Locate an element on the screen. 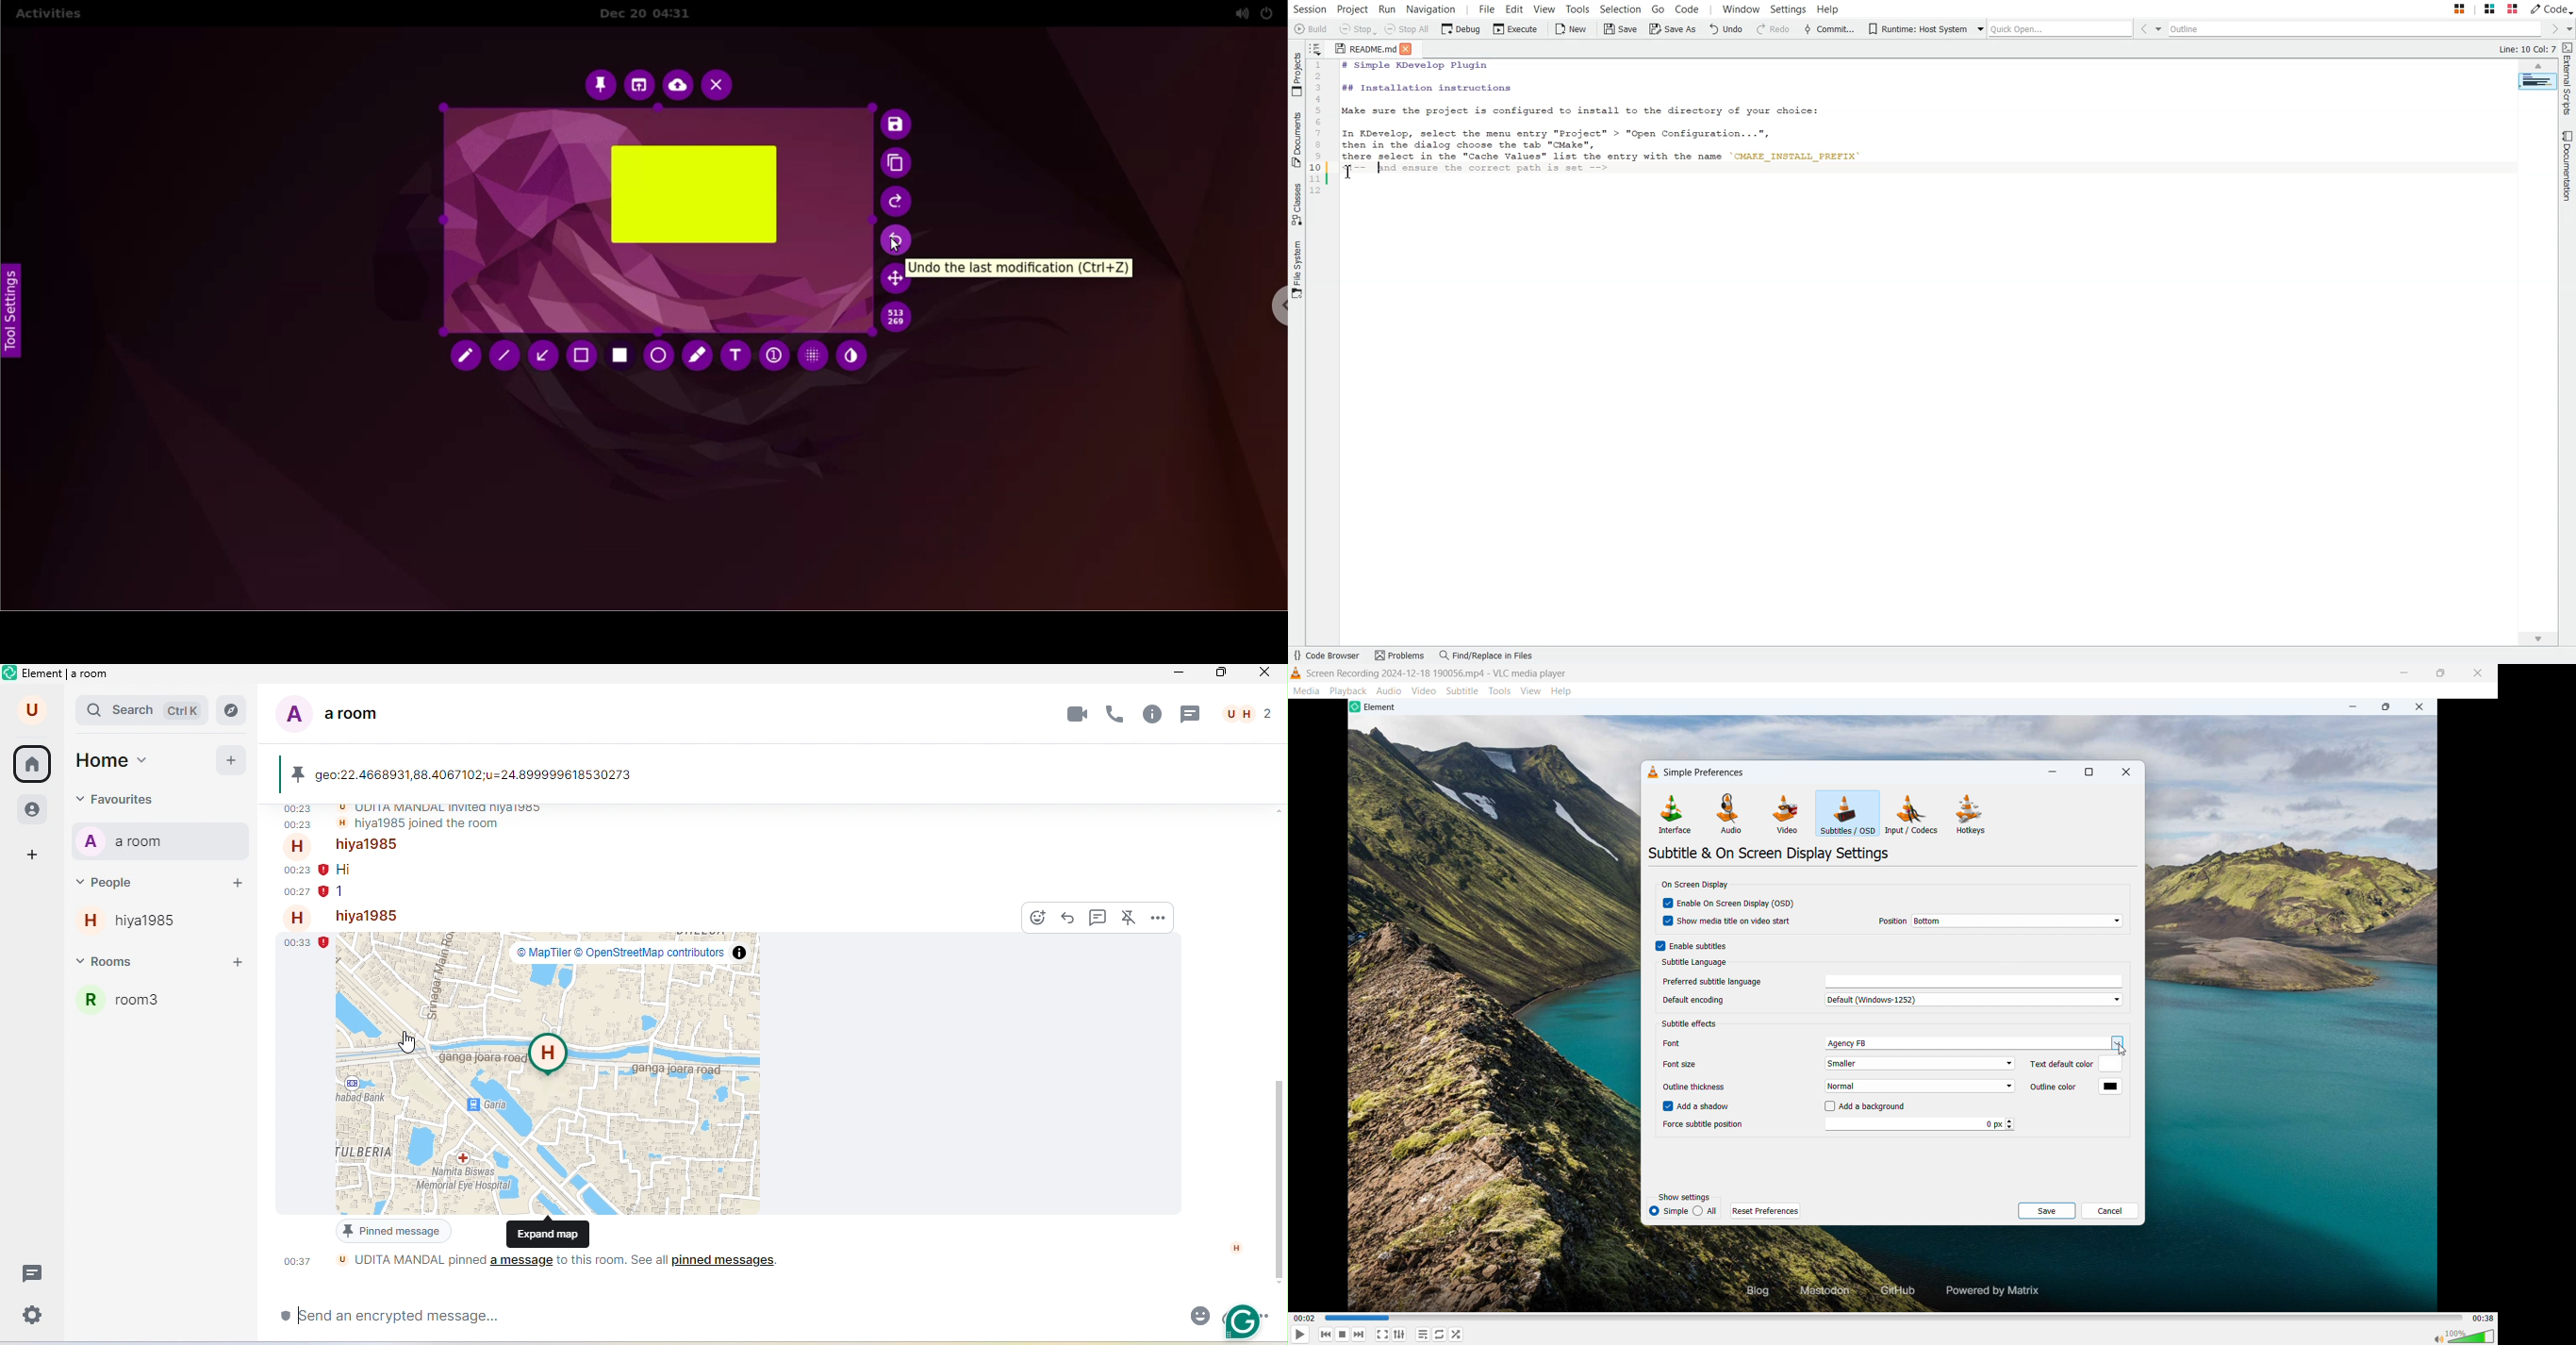 This screenshot has height=1372, width=2576. file name is located at coordinates (1437, 674).